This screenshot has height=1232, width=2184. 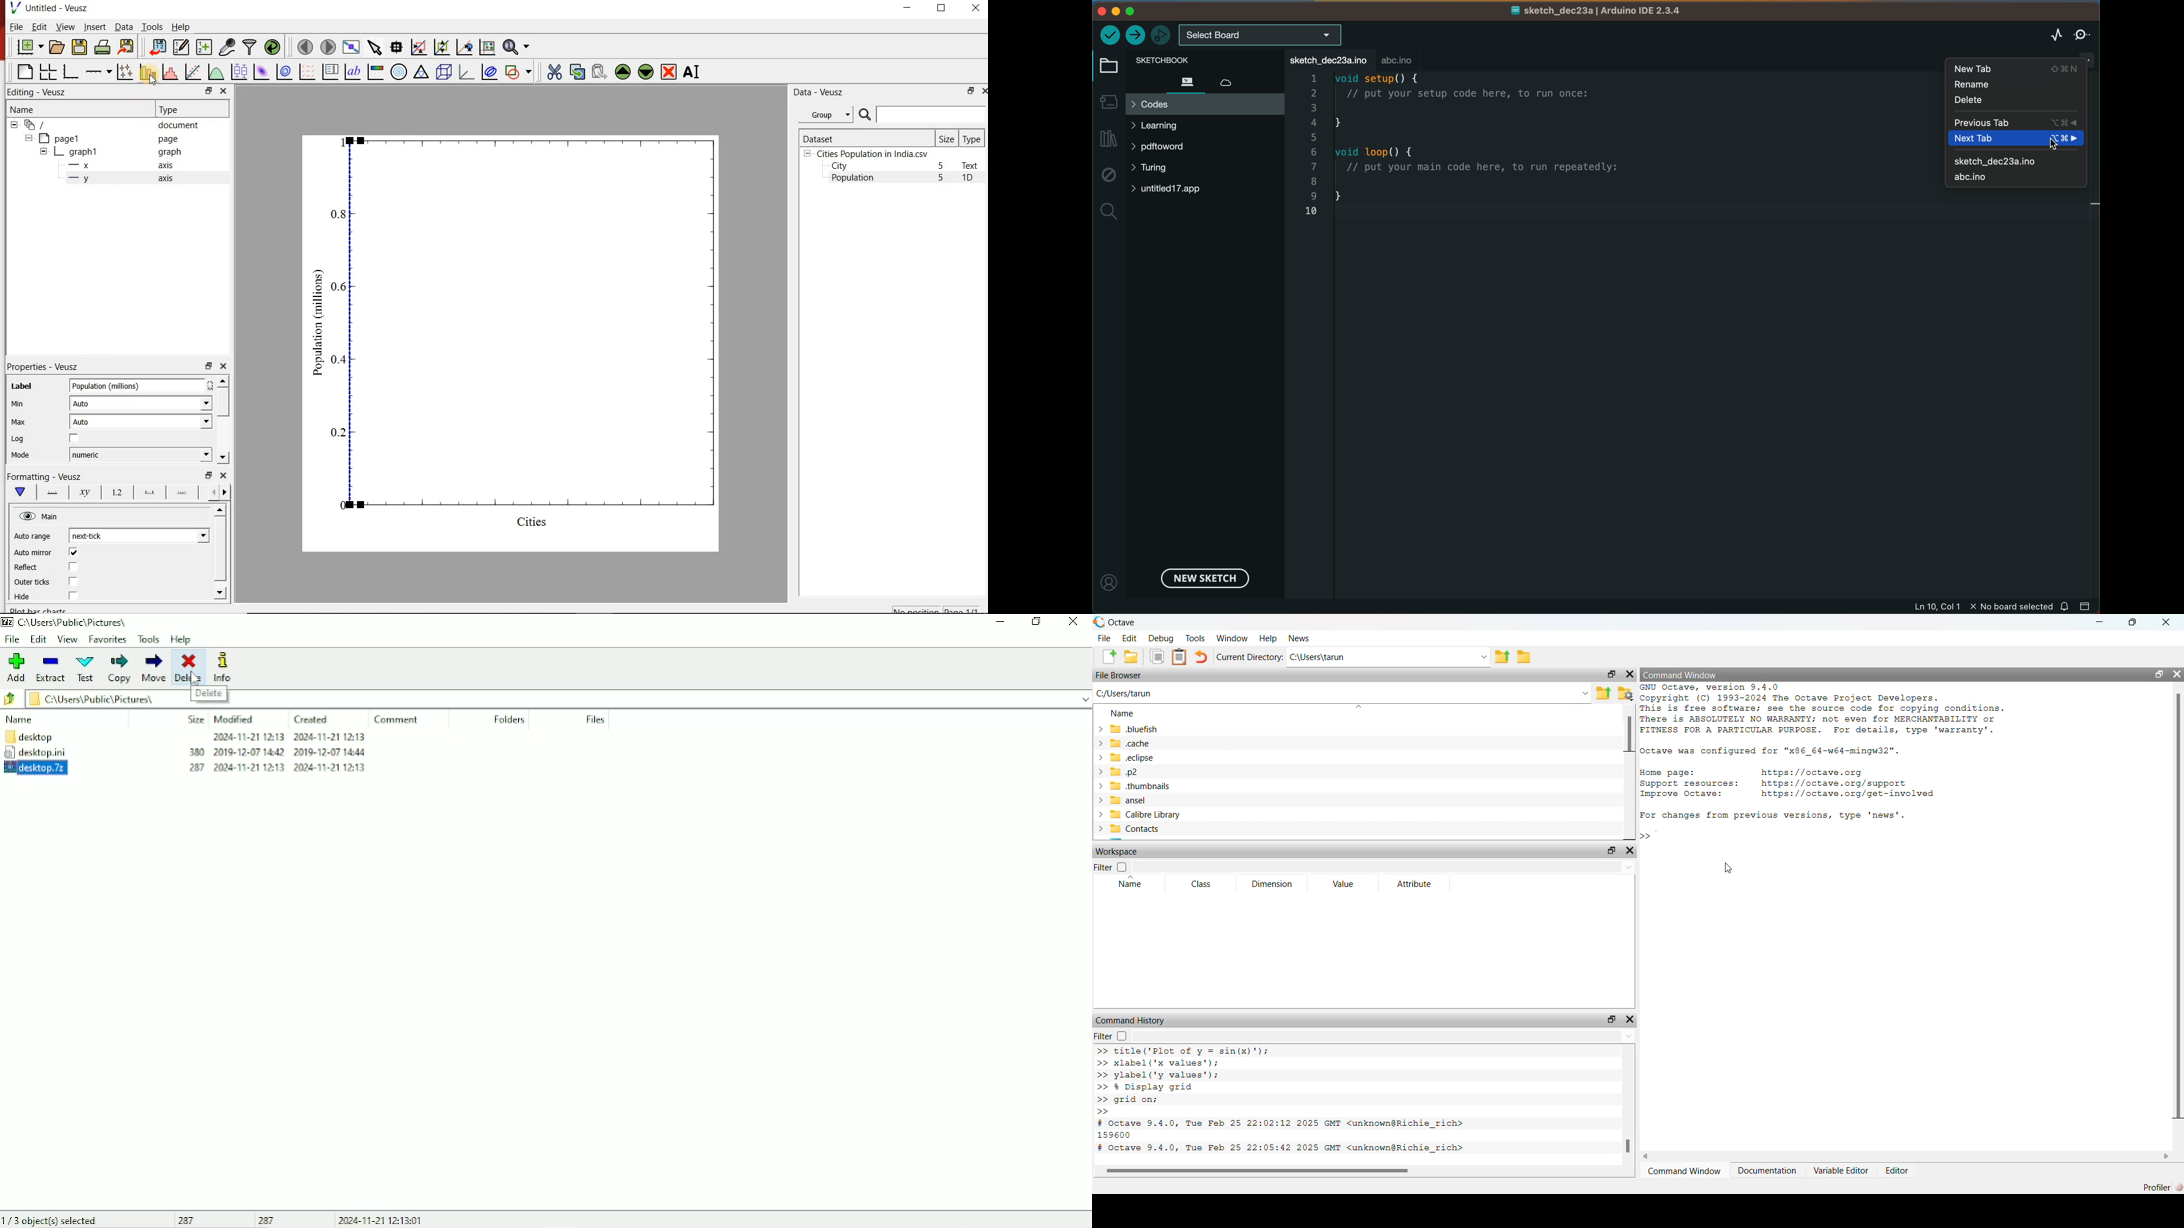 I want to click on Modified, so click(x=235, y=719).